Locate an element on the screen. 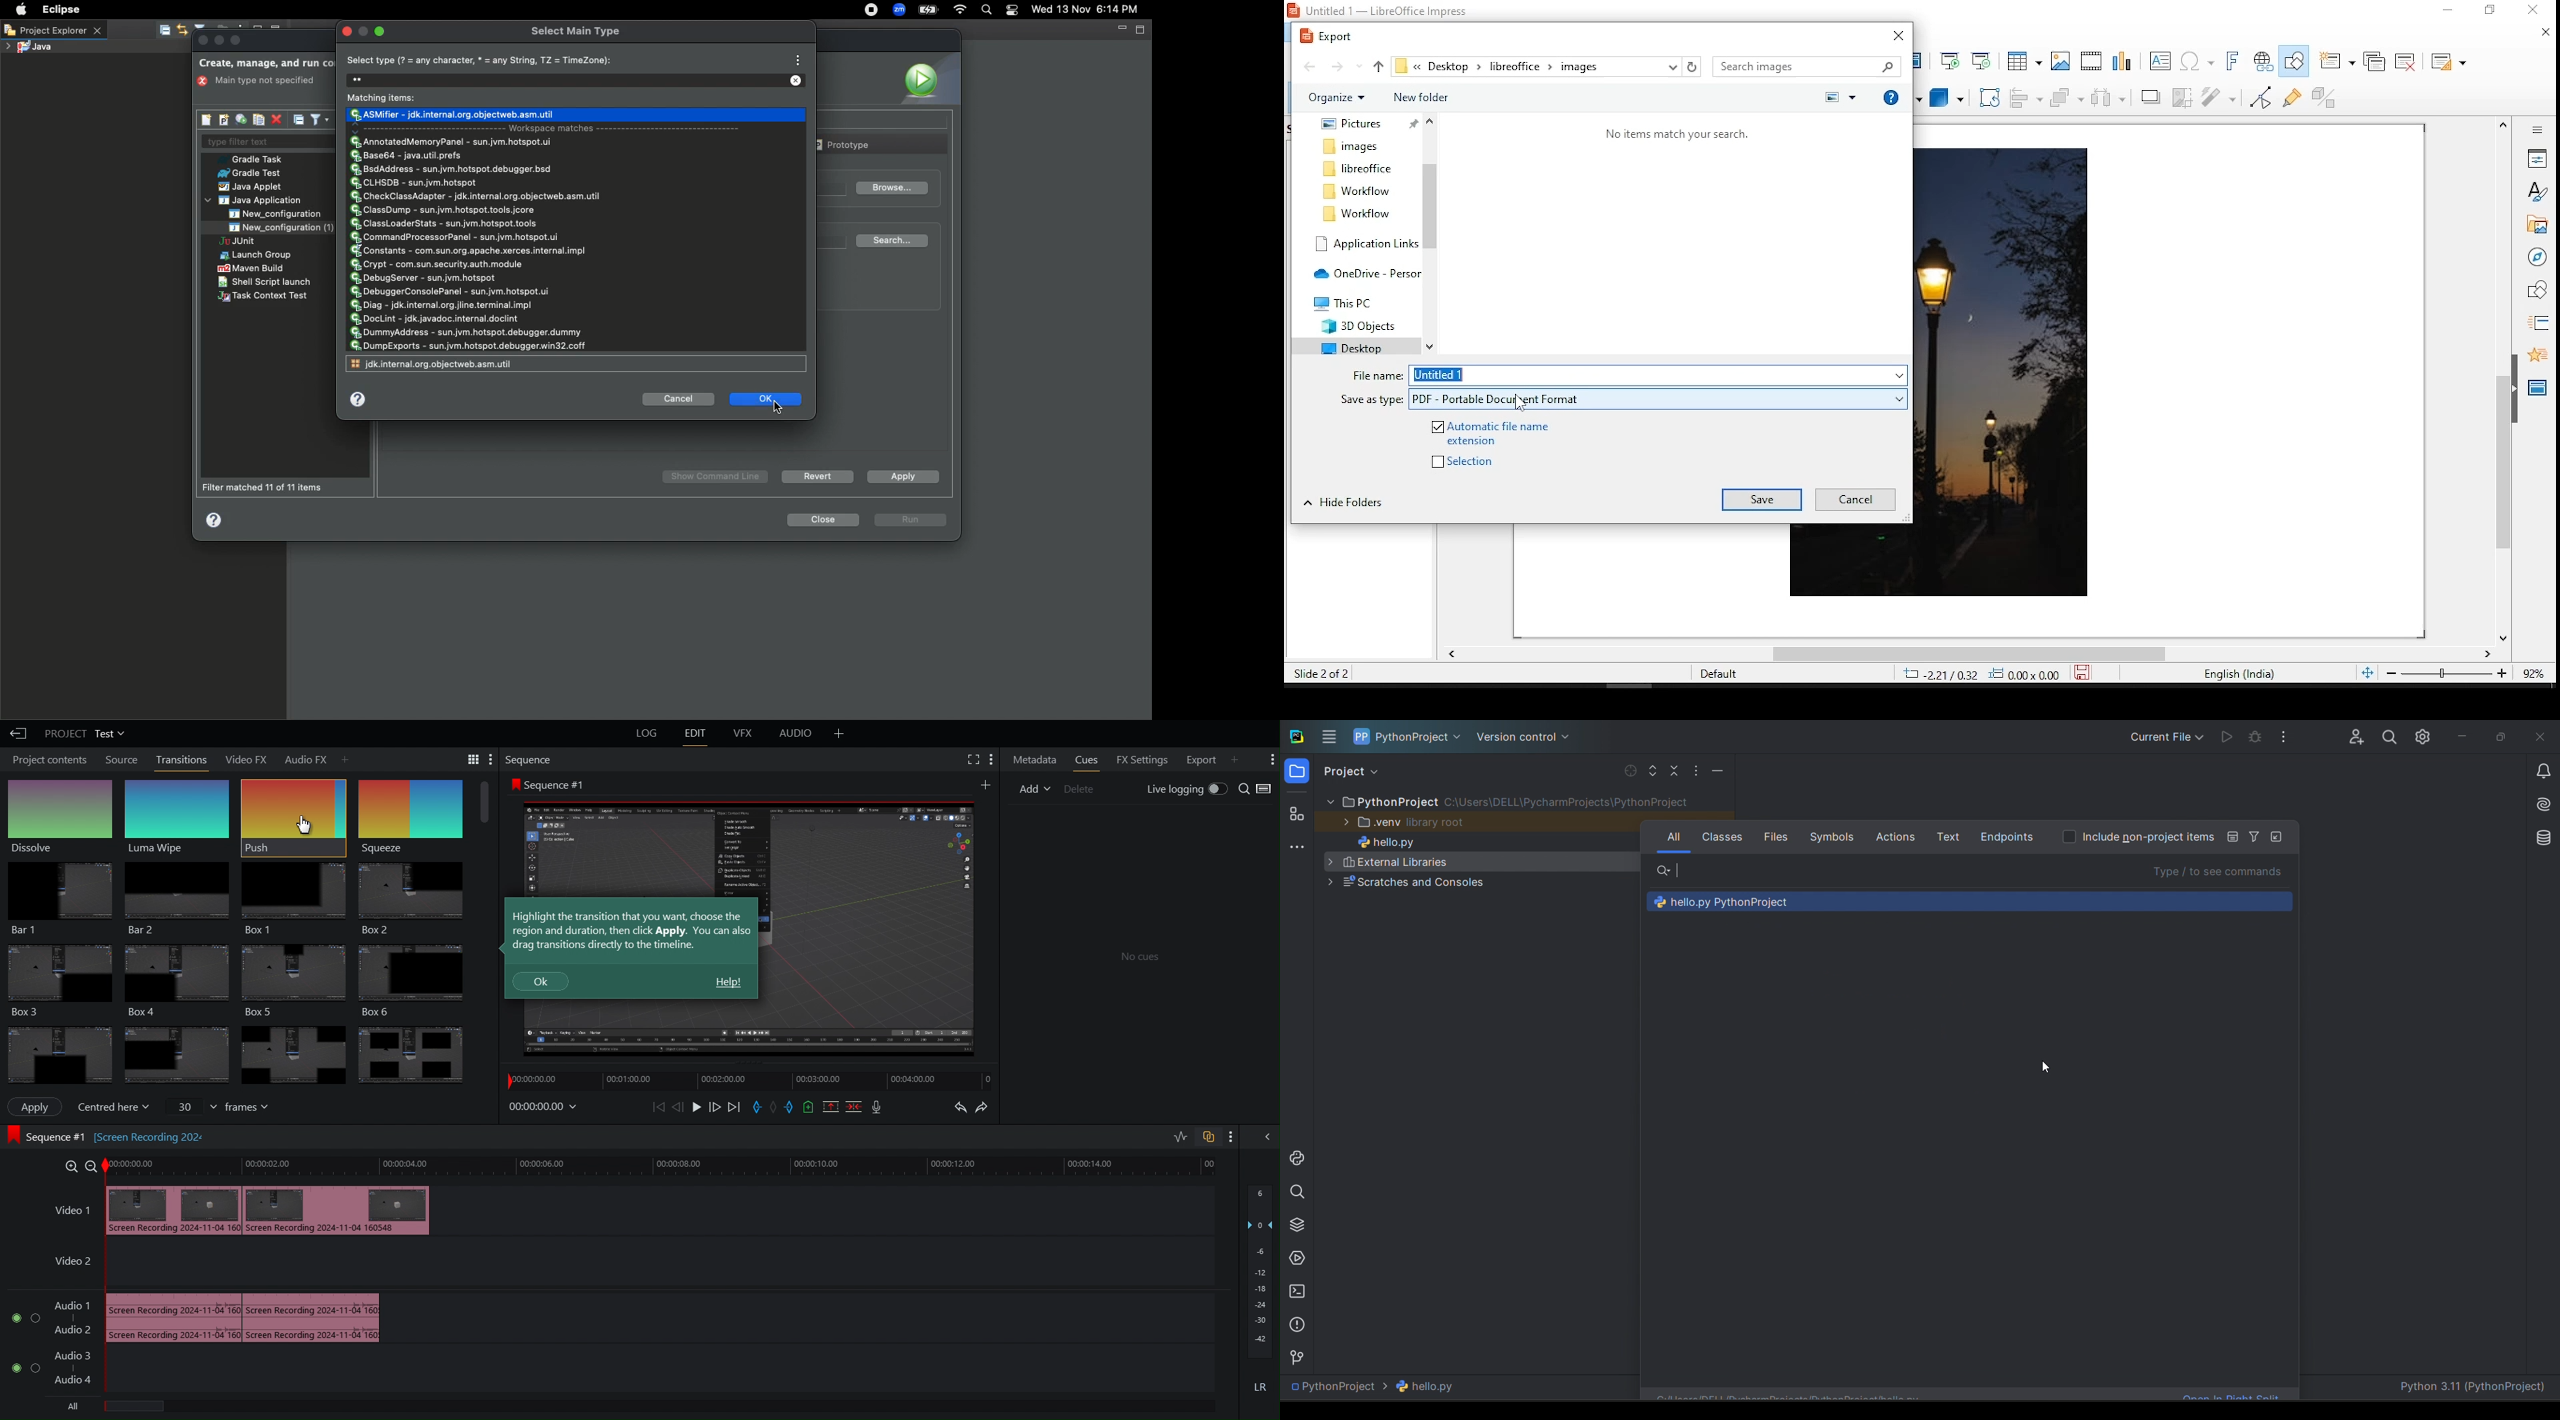  master slide is located at coordinates (1921, 60).